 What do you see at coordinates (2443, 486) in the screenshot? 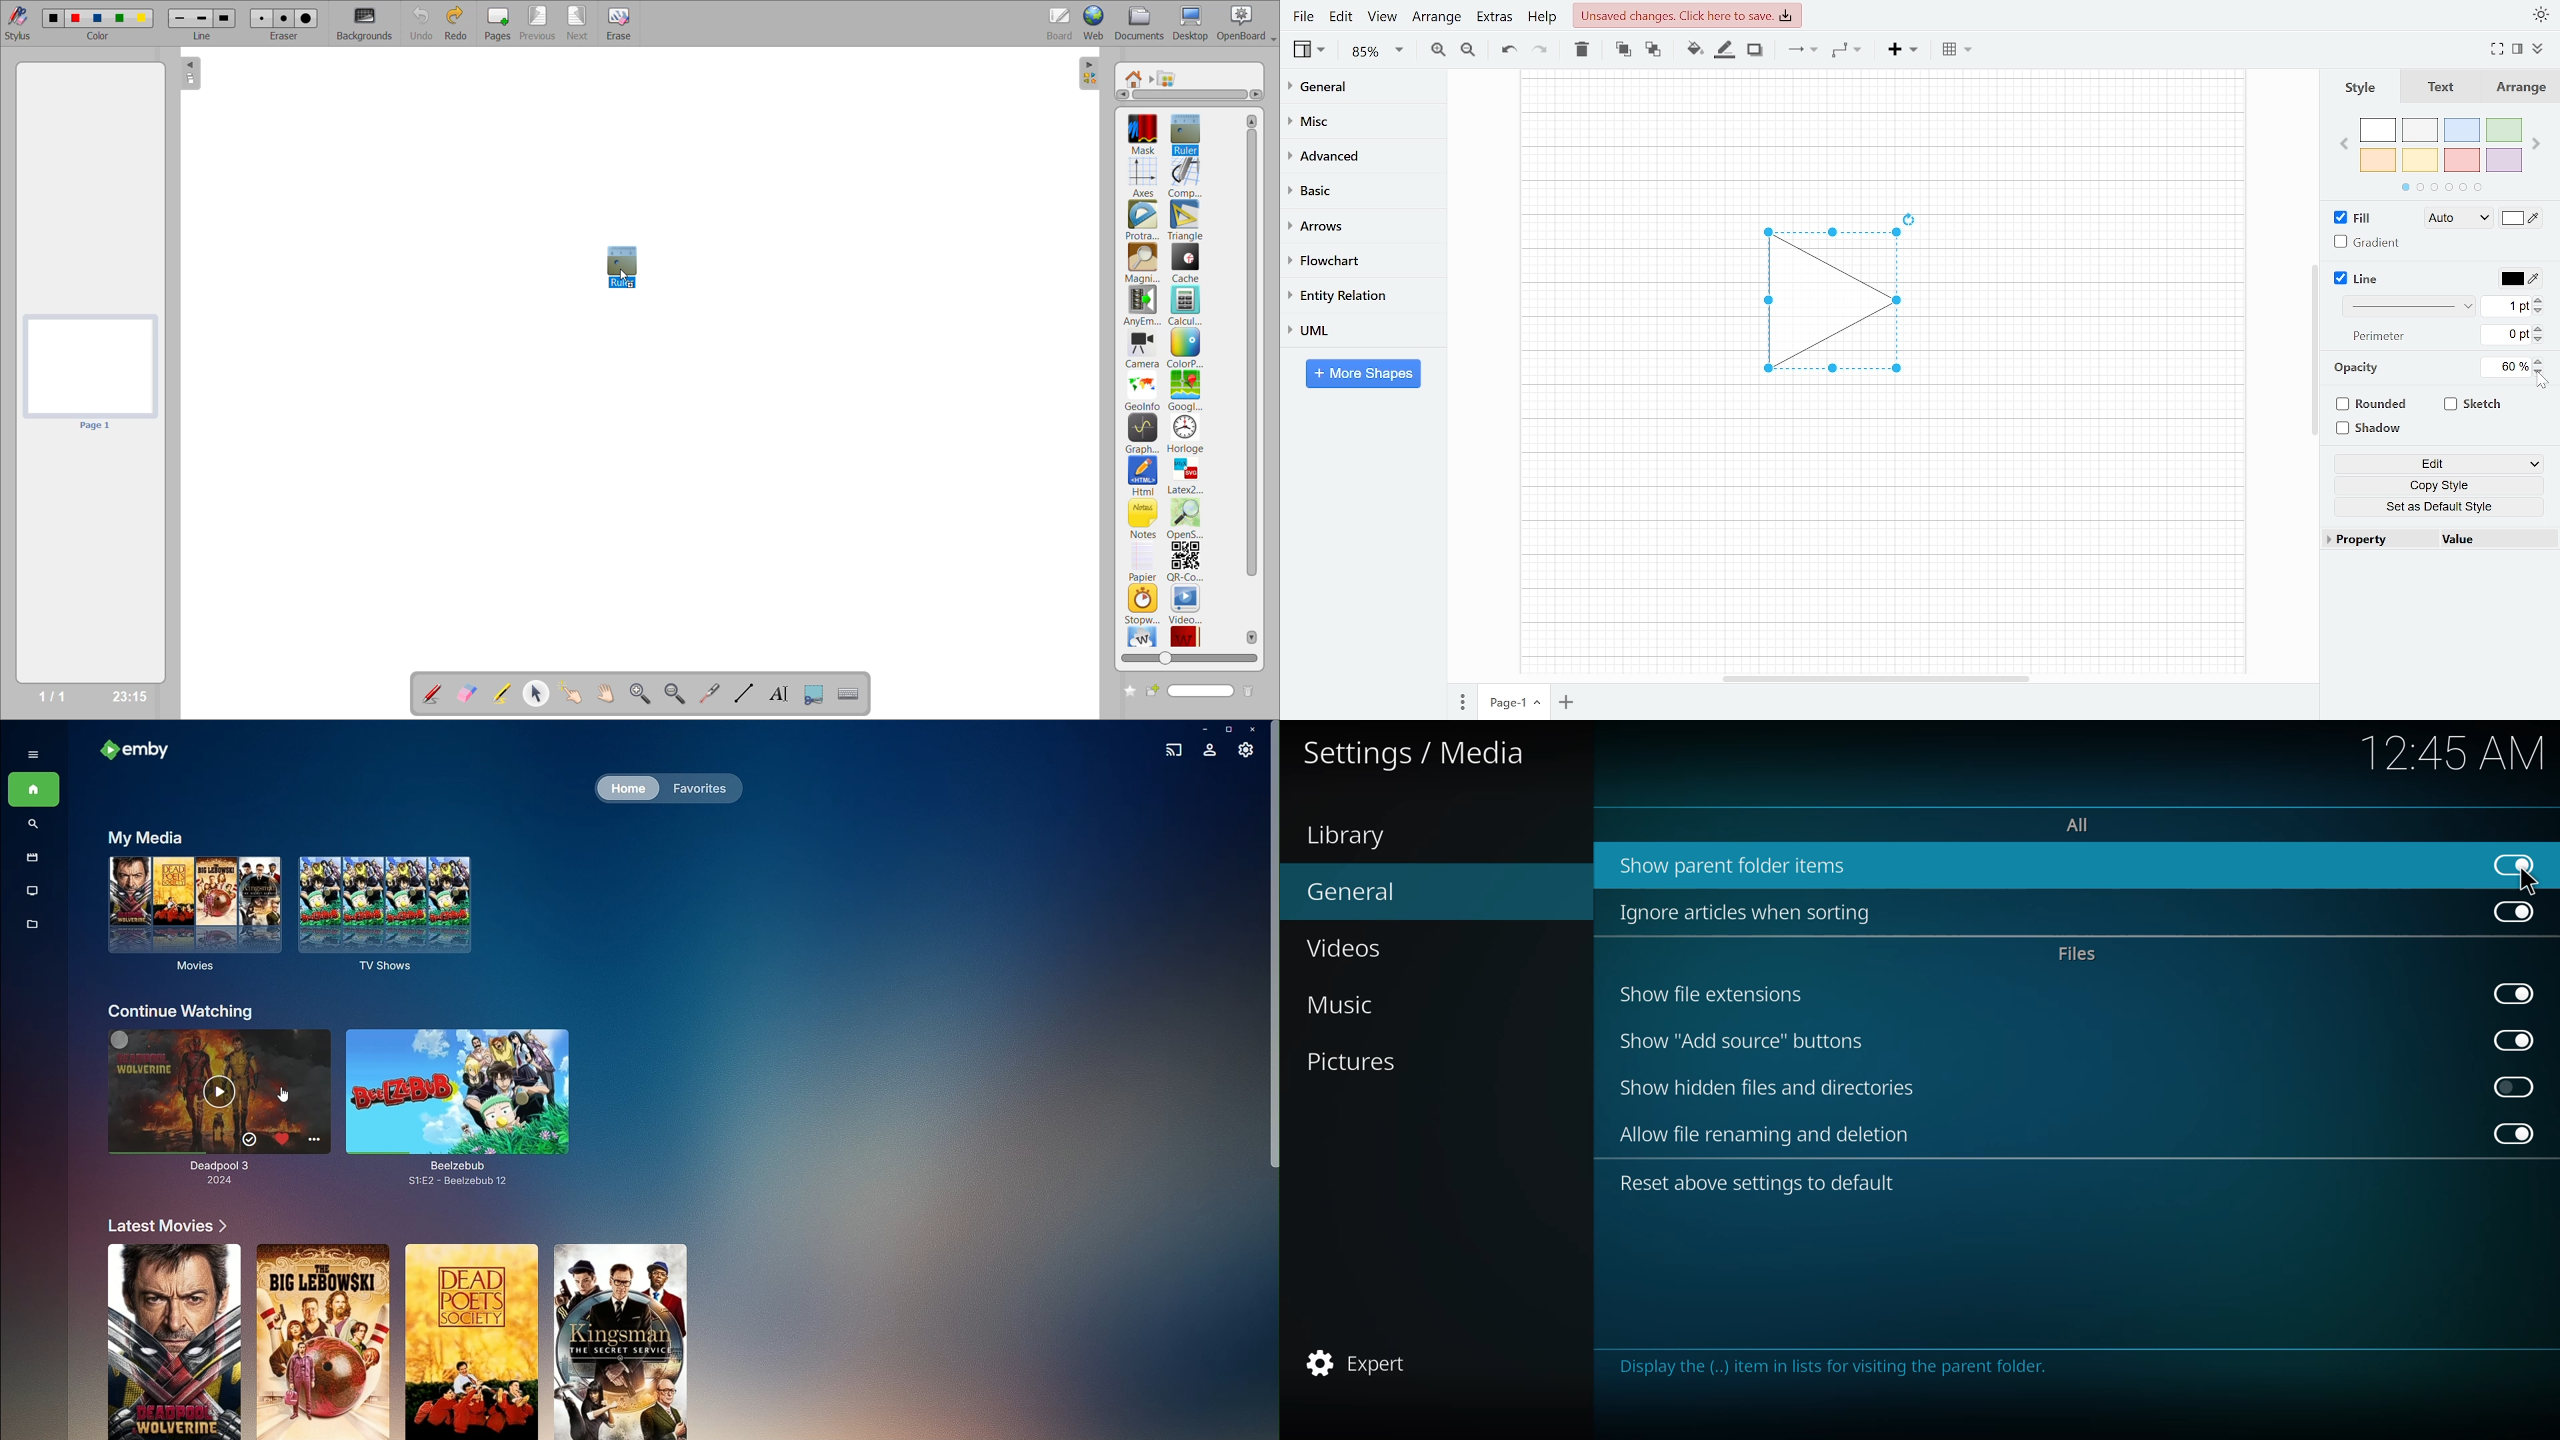
I see `Copy style` at bounding box center [2443, 486].